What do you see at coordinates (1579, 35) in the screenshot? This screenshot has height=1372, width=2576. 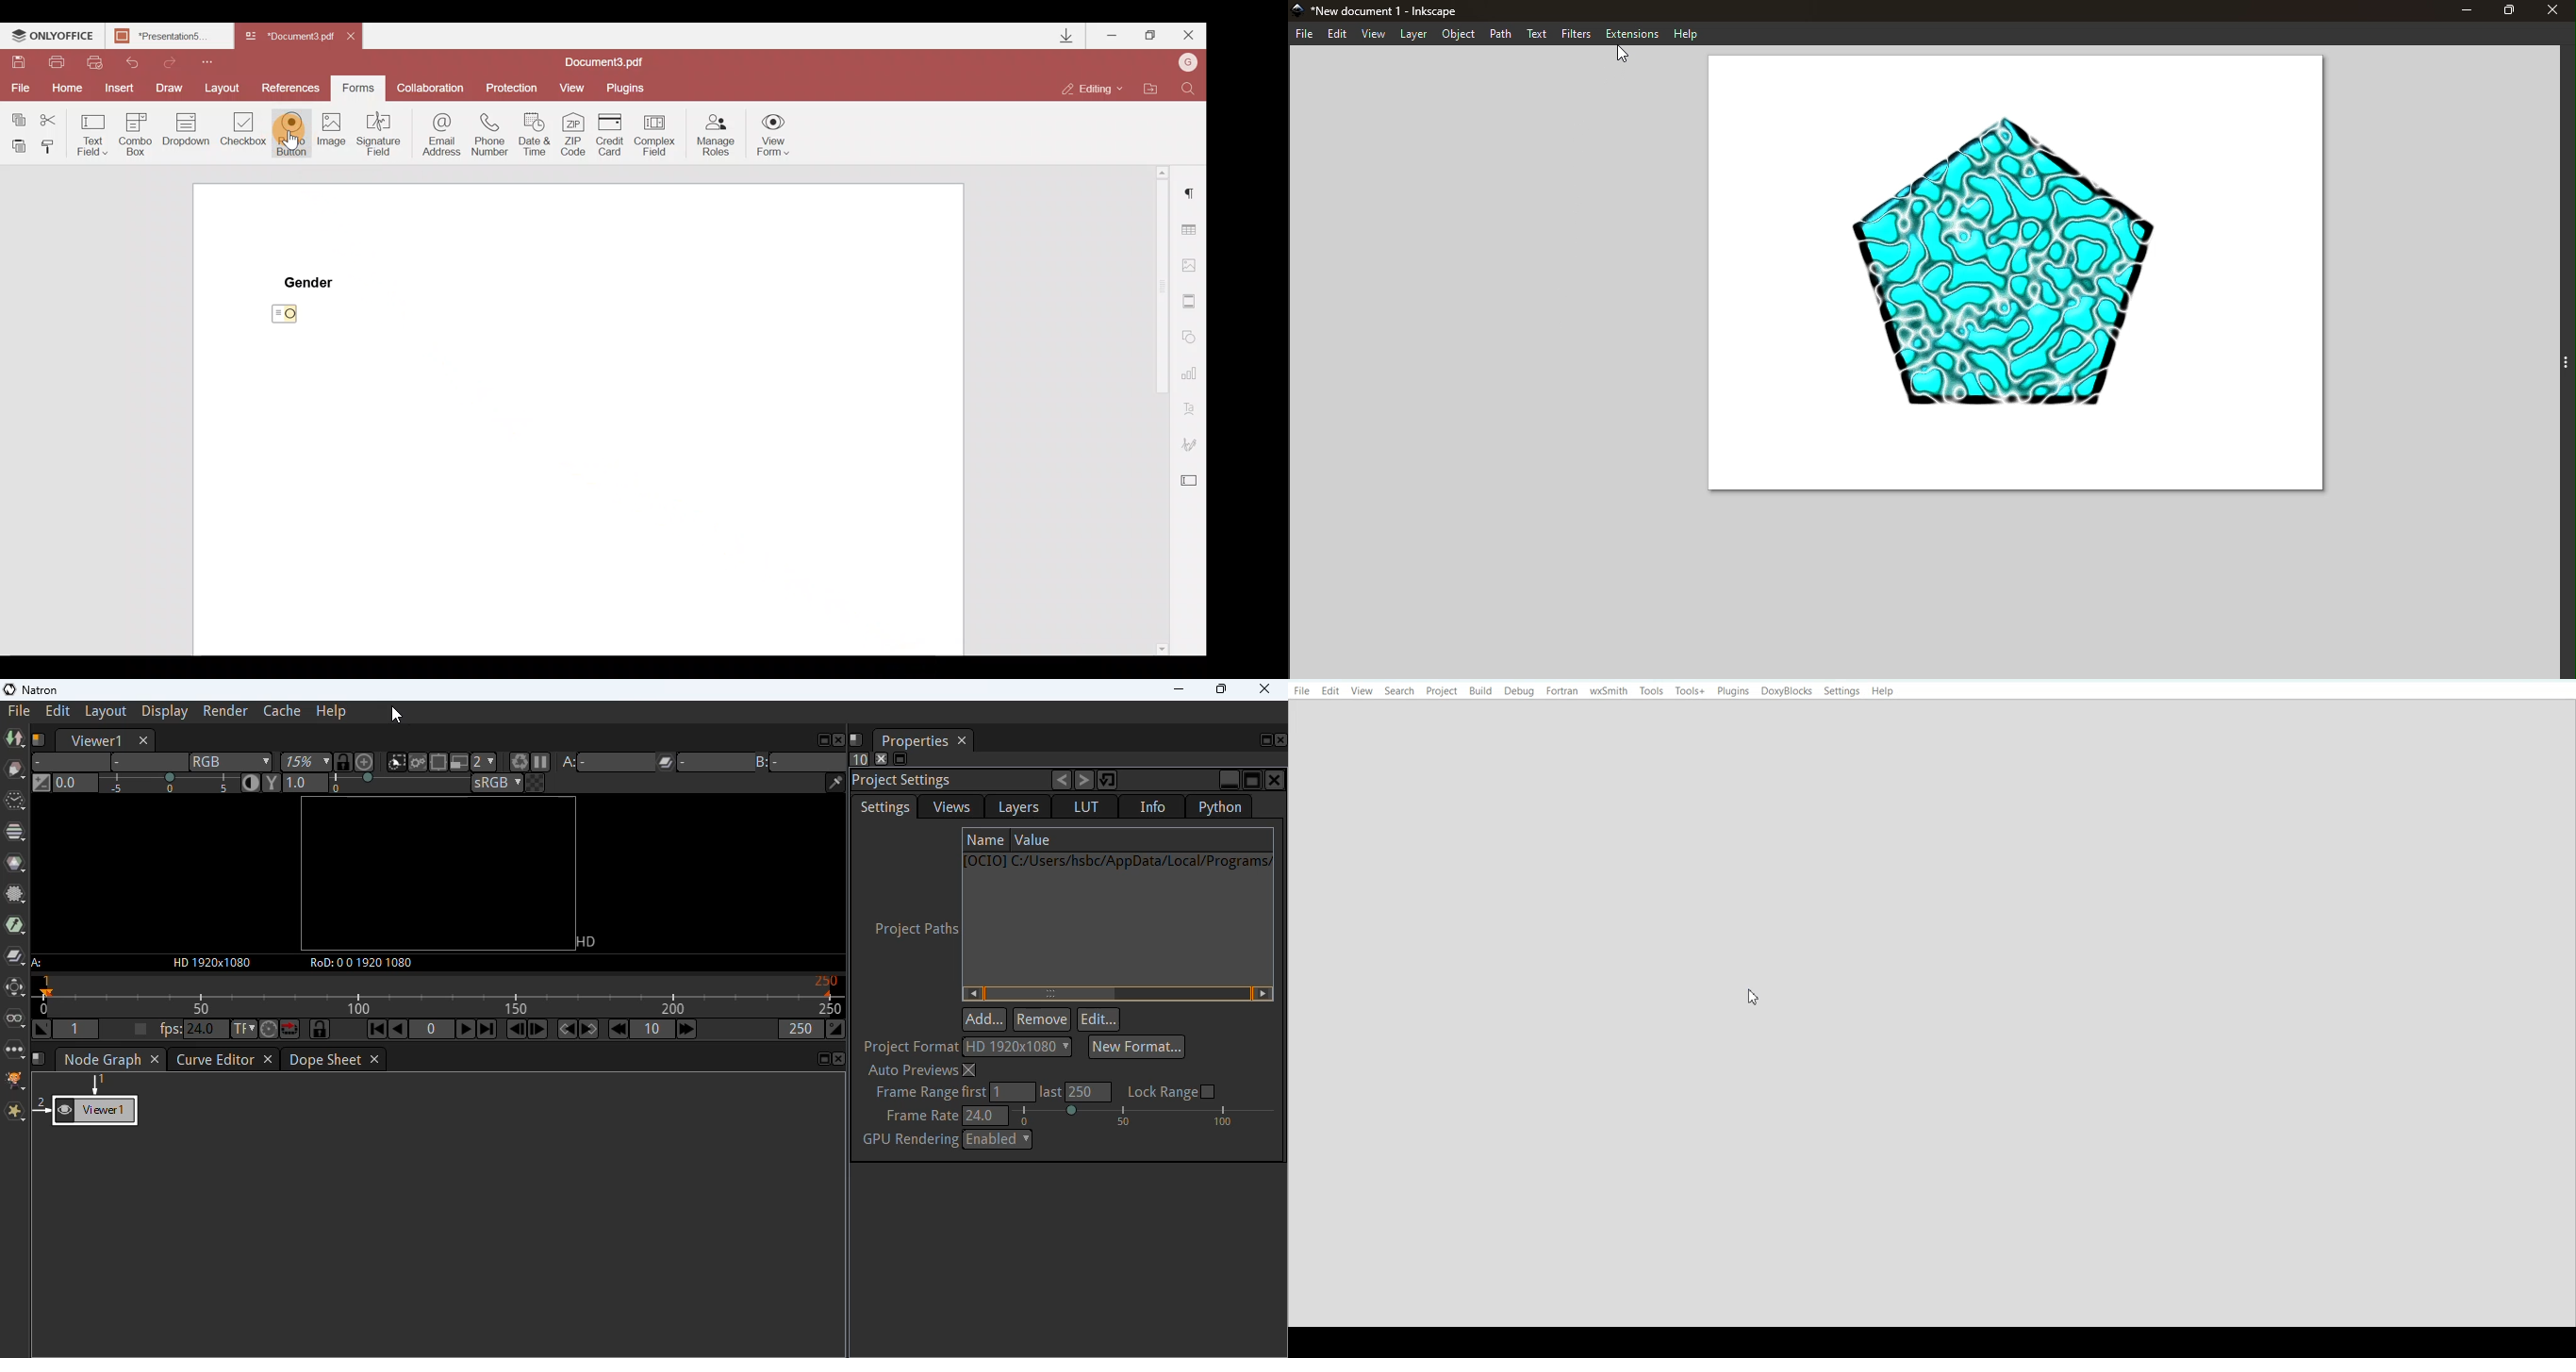 I see `Filters` at bounding box center [1579, 35].